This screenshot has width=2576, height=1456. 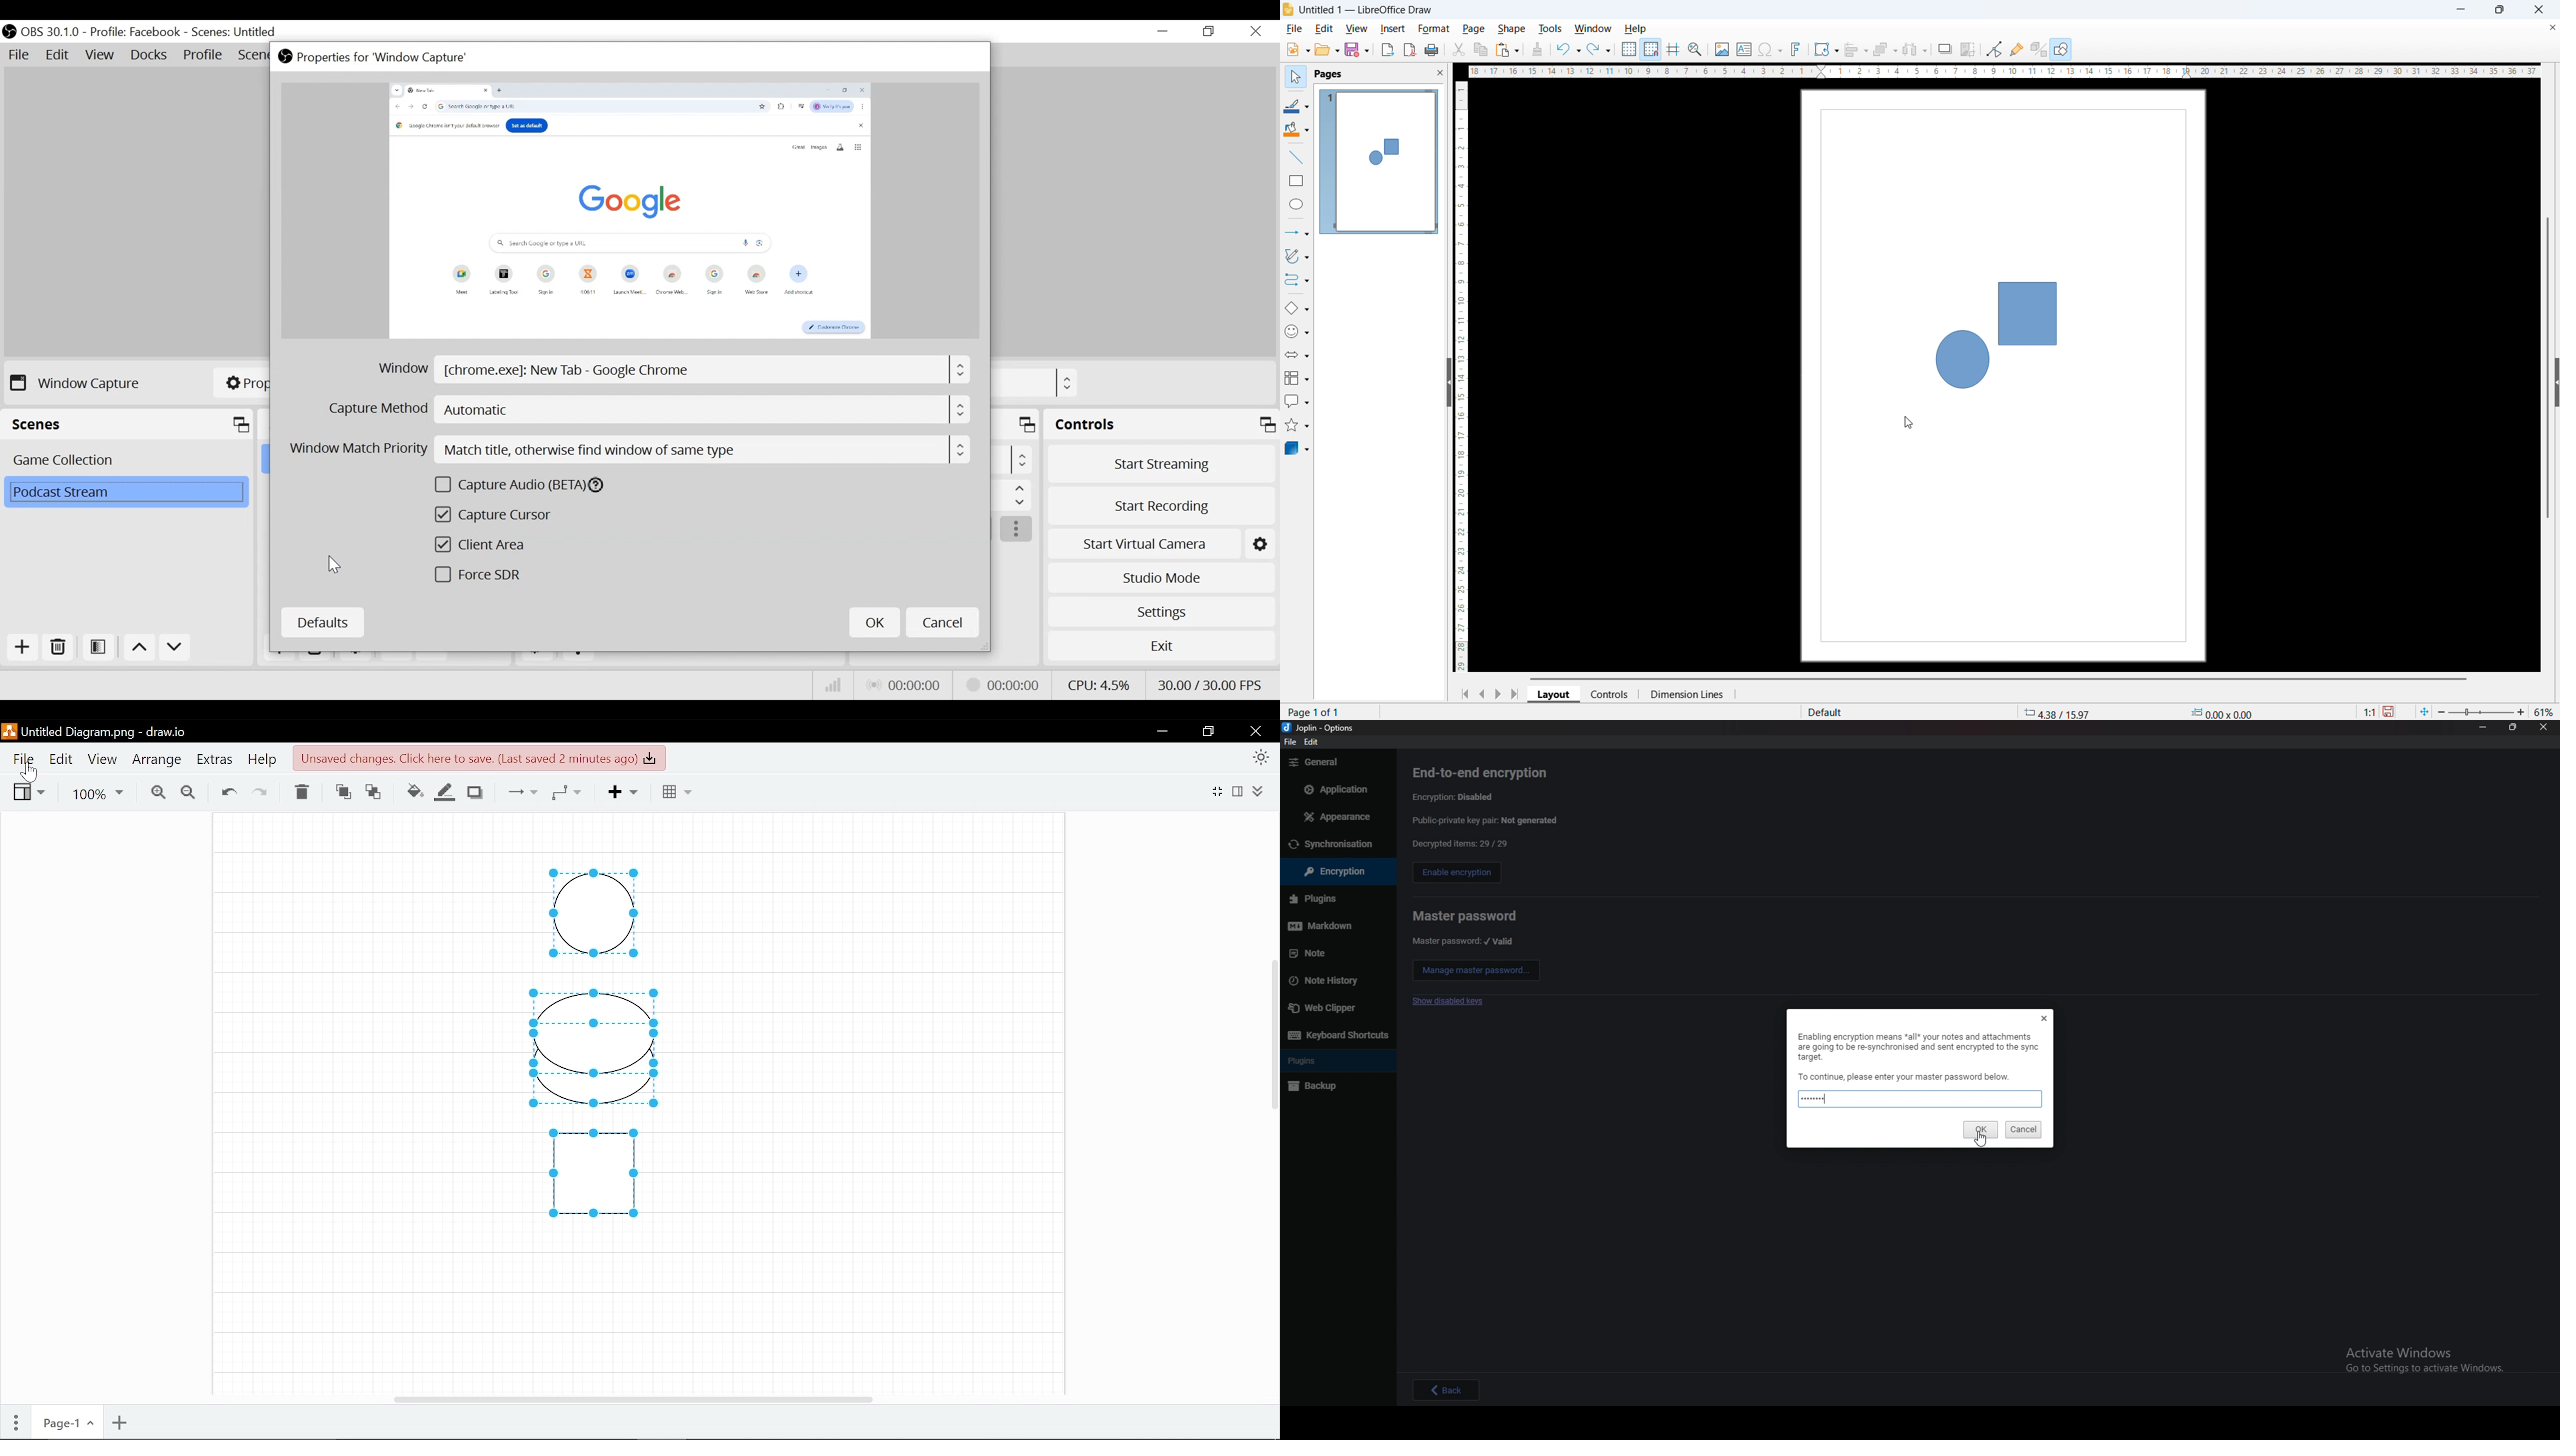 I want to click on redo, so click(x=1600, y=50).